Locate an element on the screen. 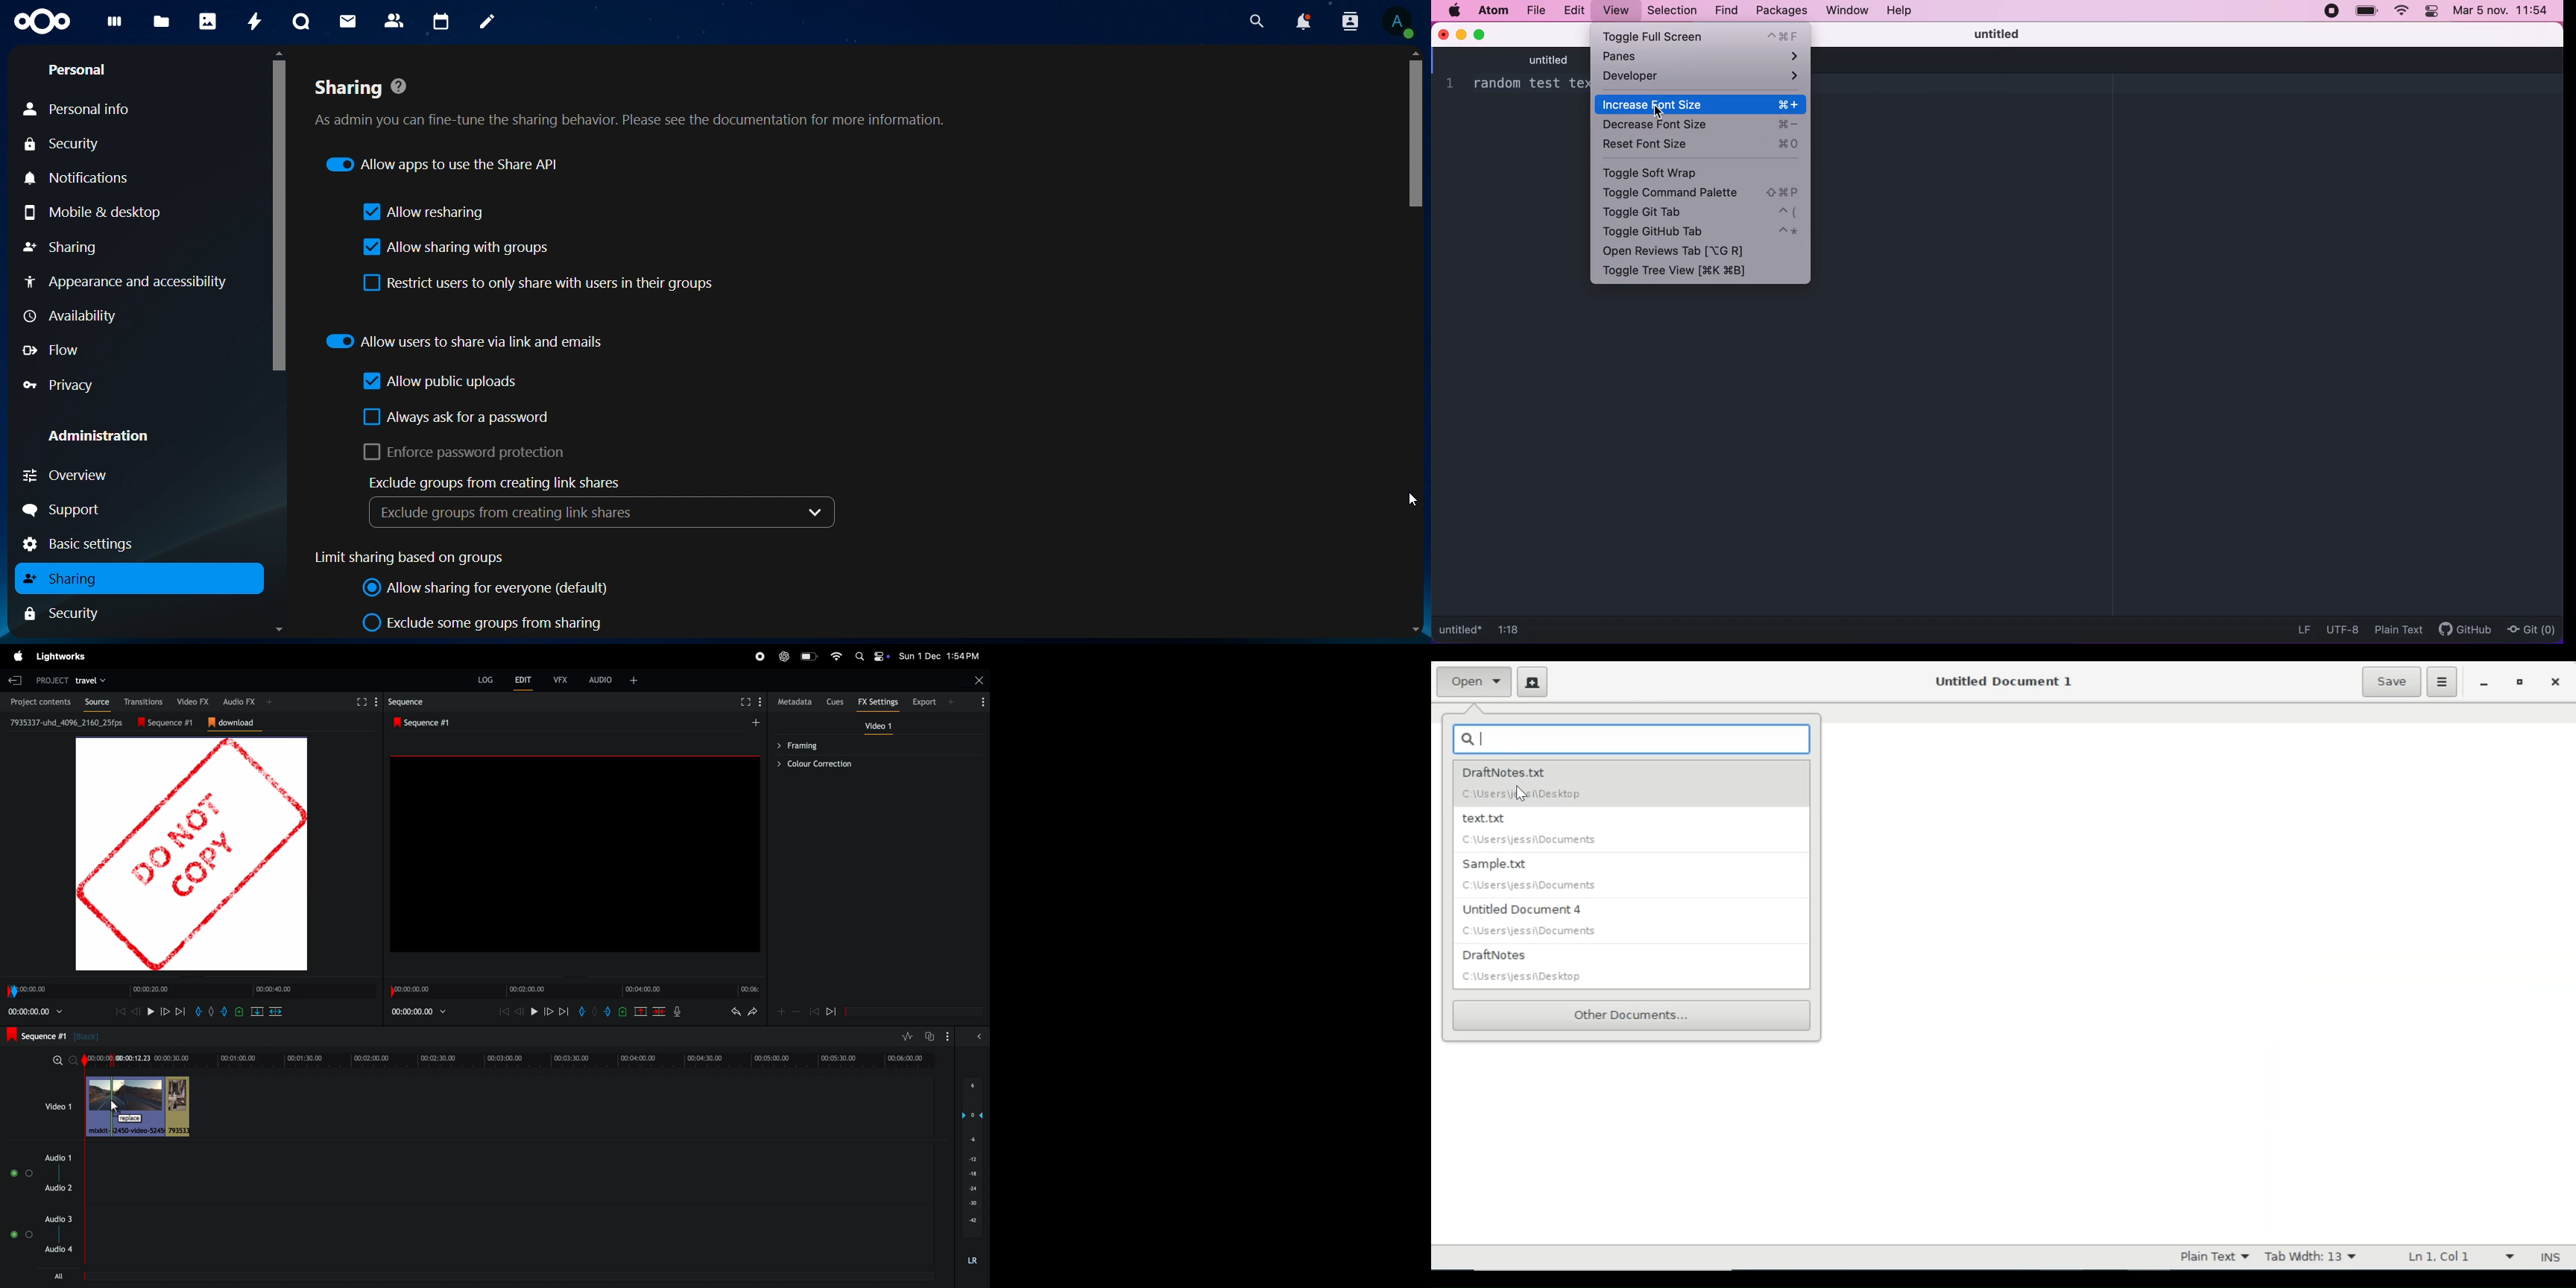  video 1 is located at coordinates (58, 1106).